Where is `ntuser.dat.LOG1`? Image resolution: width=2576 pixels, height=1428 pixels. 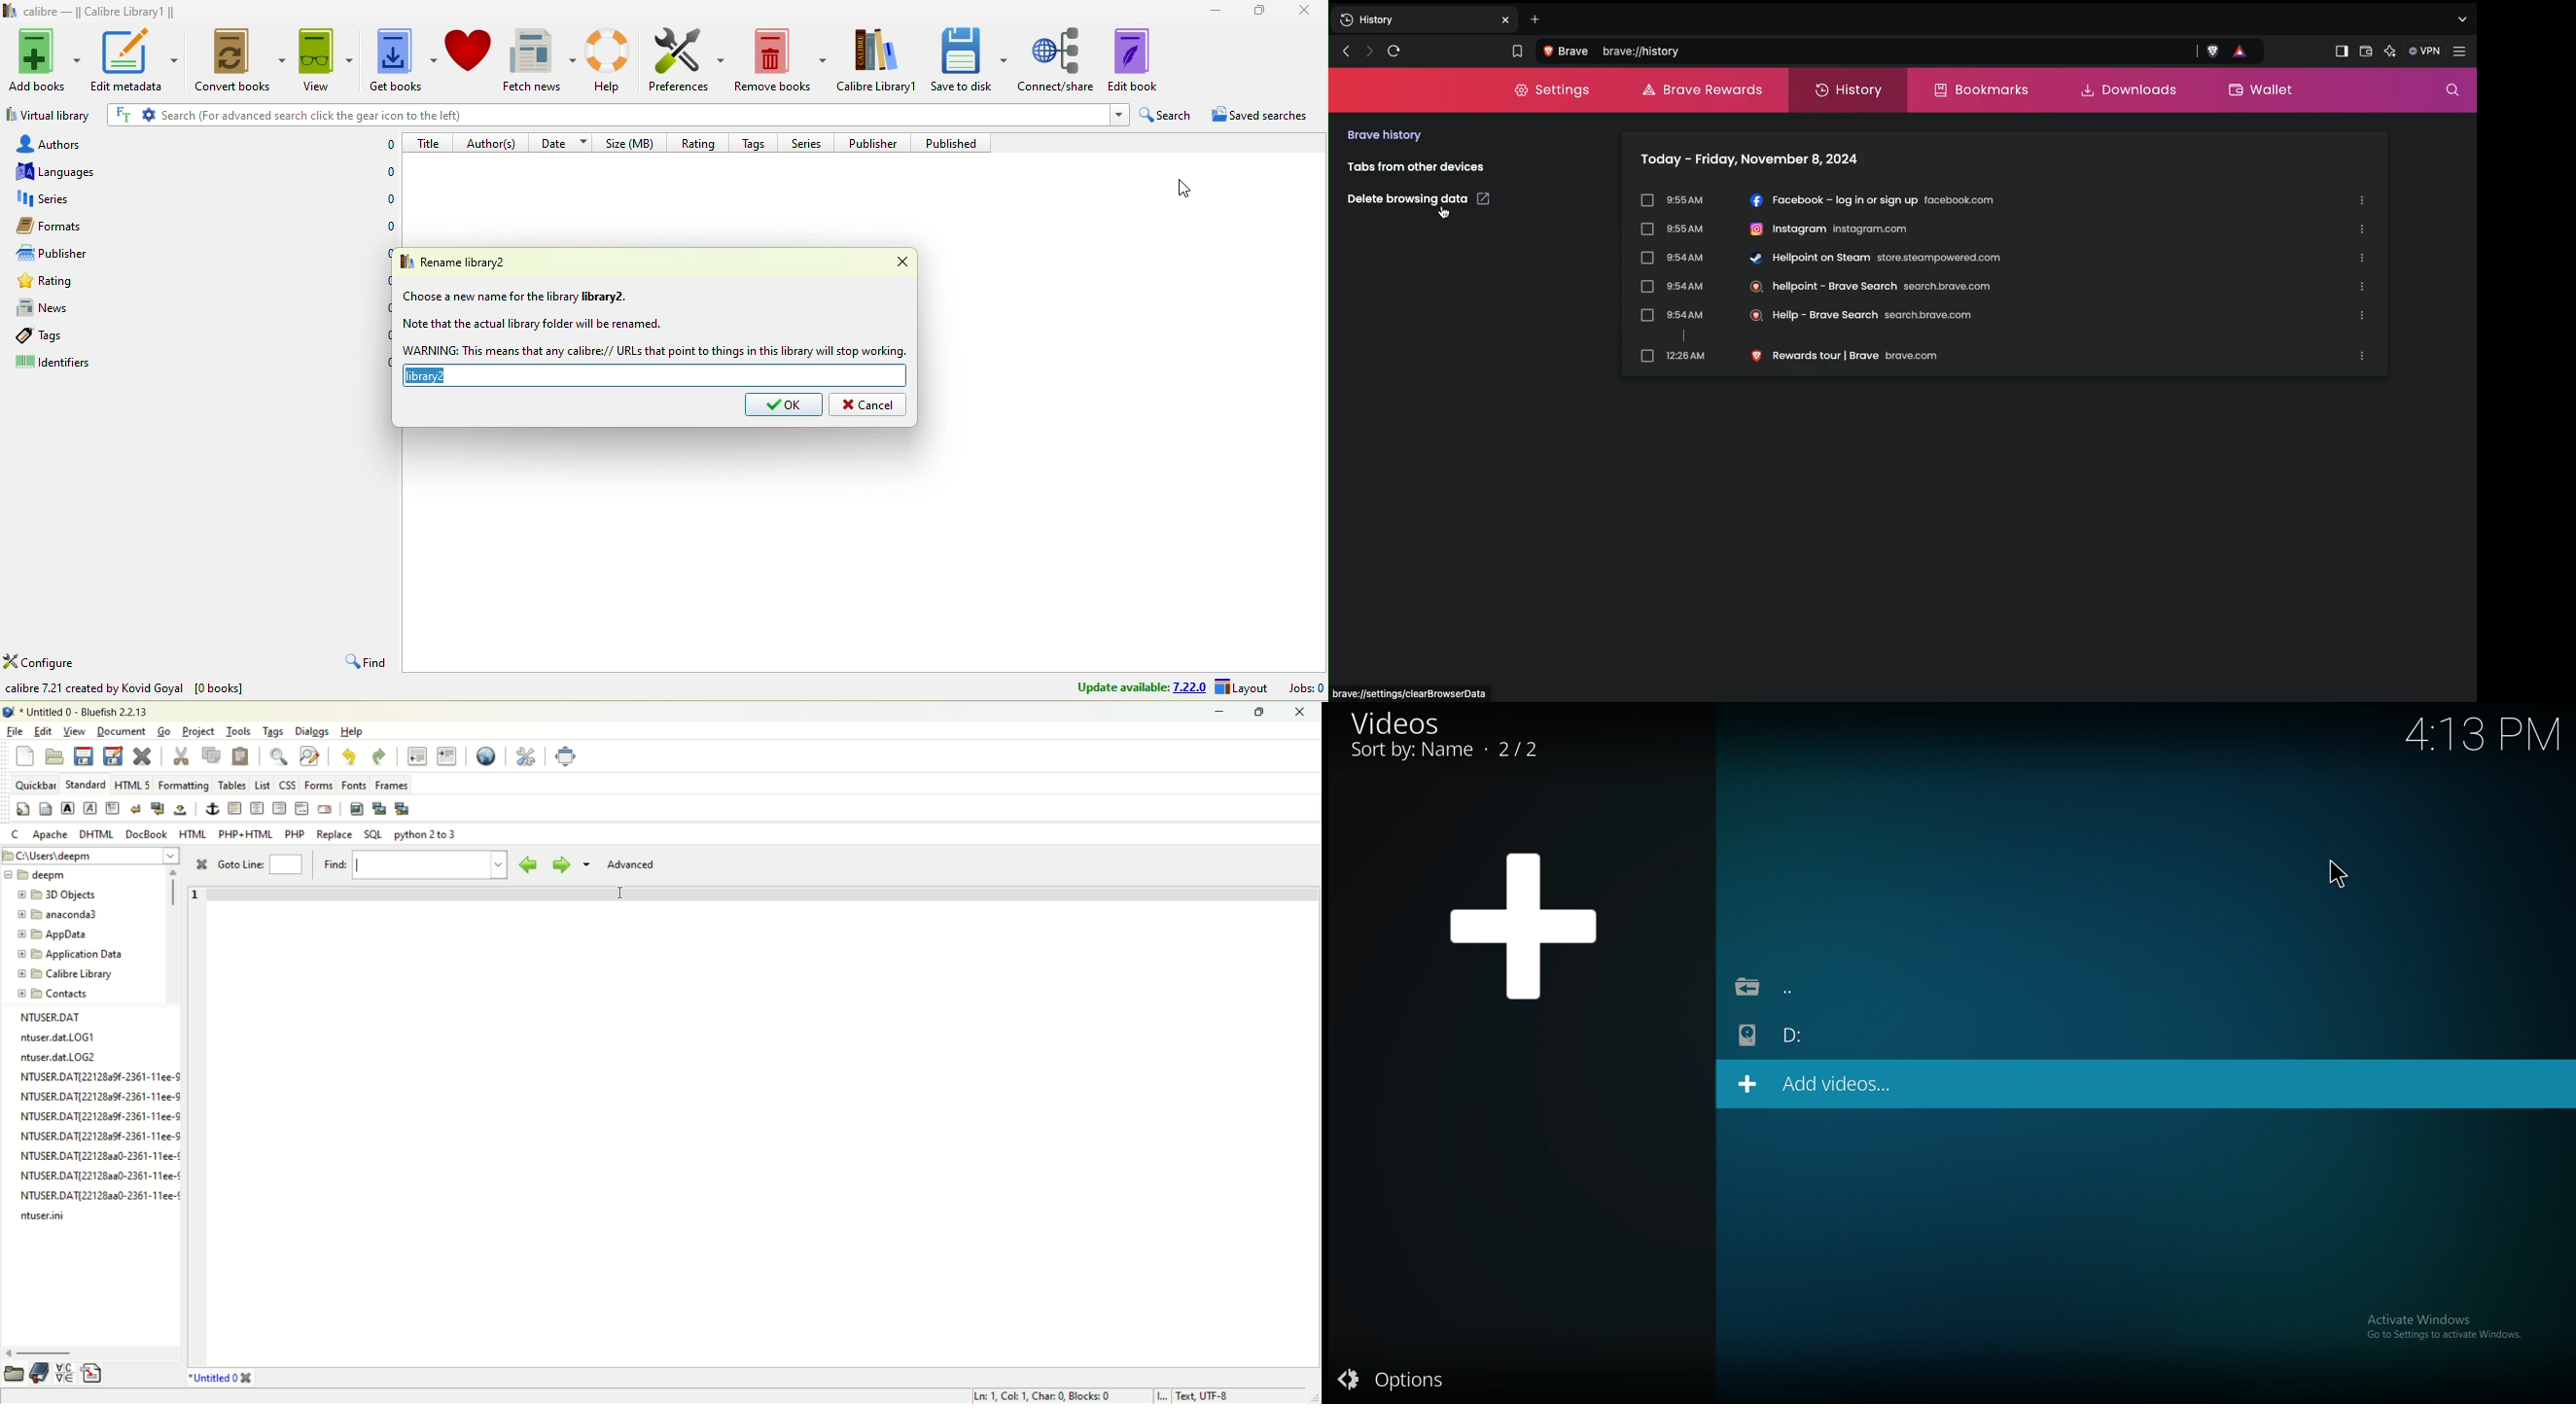 ntuser.dat.LOG1 is located at coordinates (62, 1037).